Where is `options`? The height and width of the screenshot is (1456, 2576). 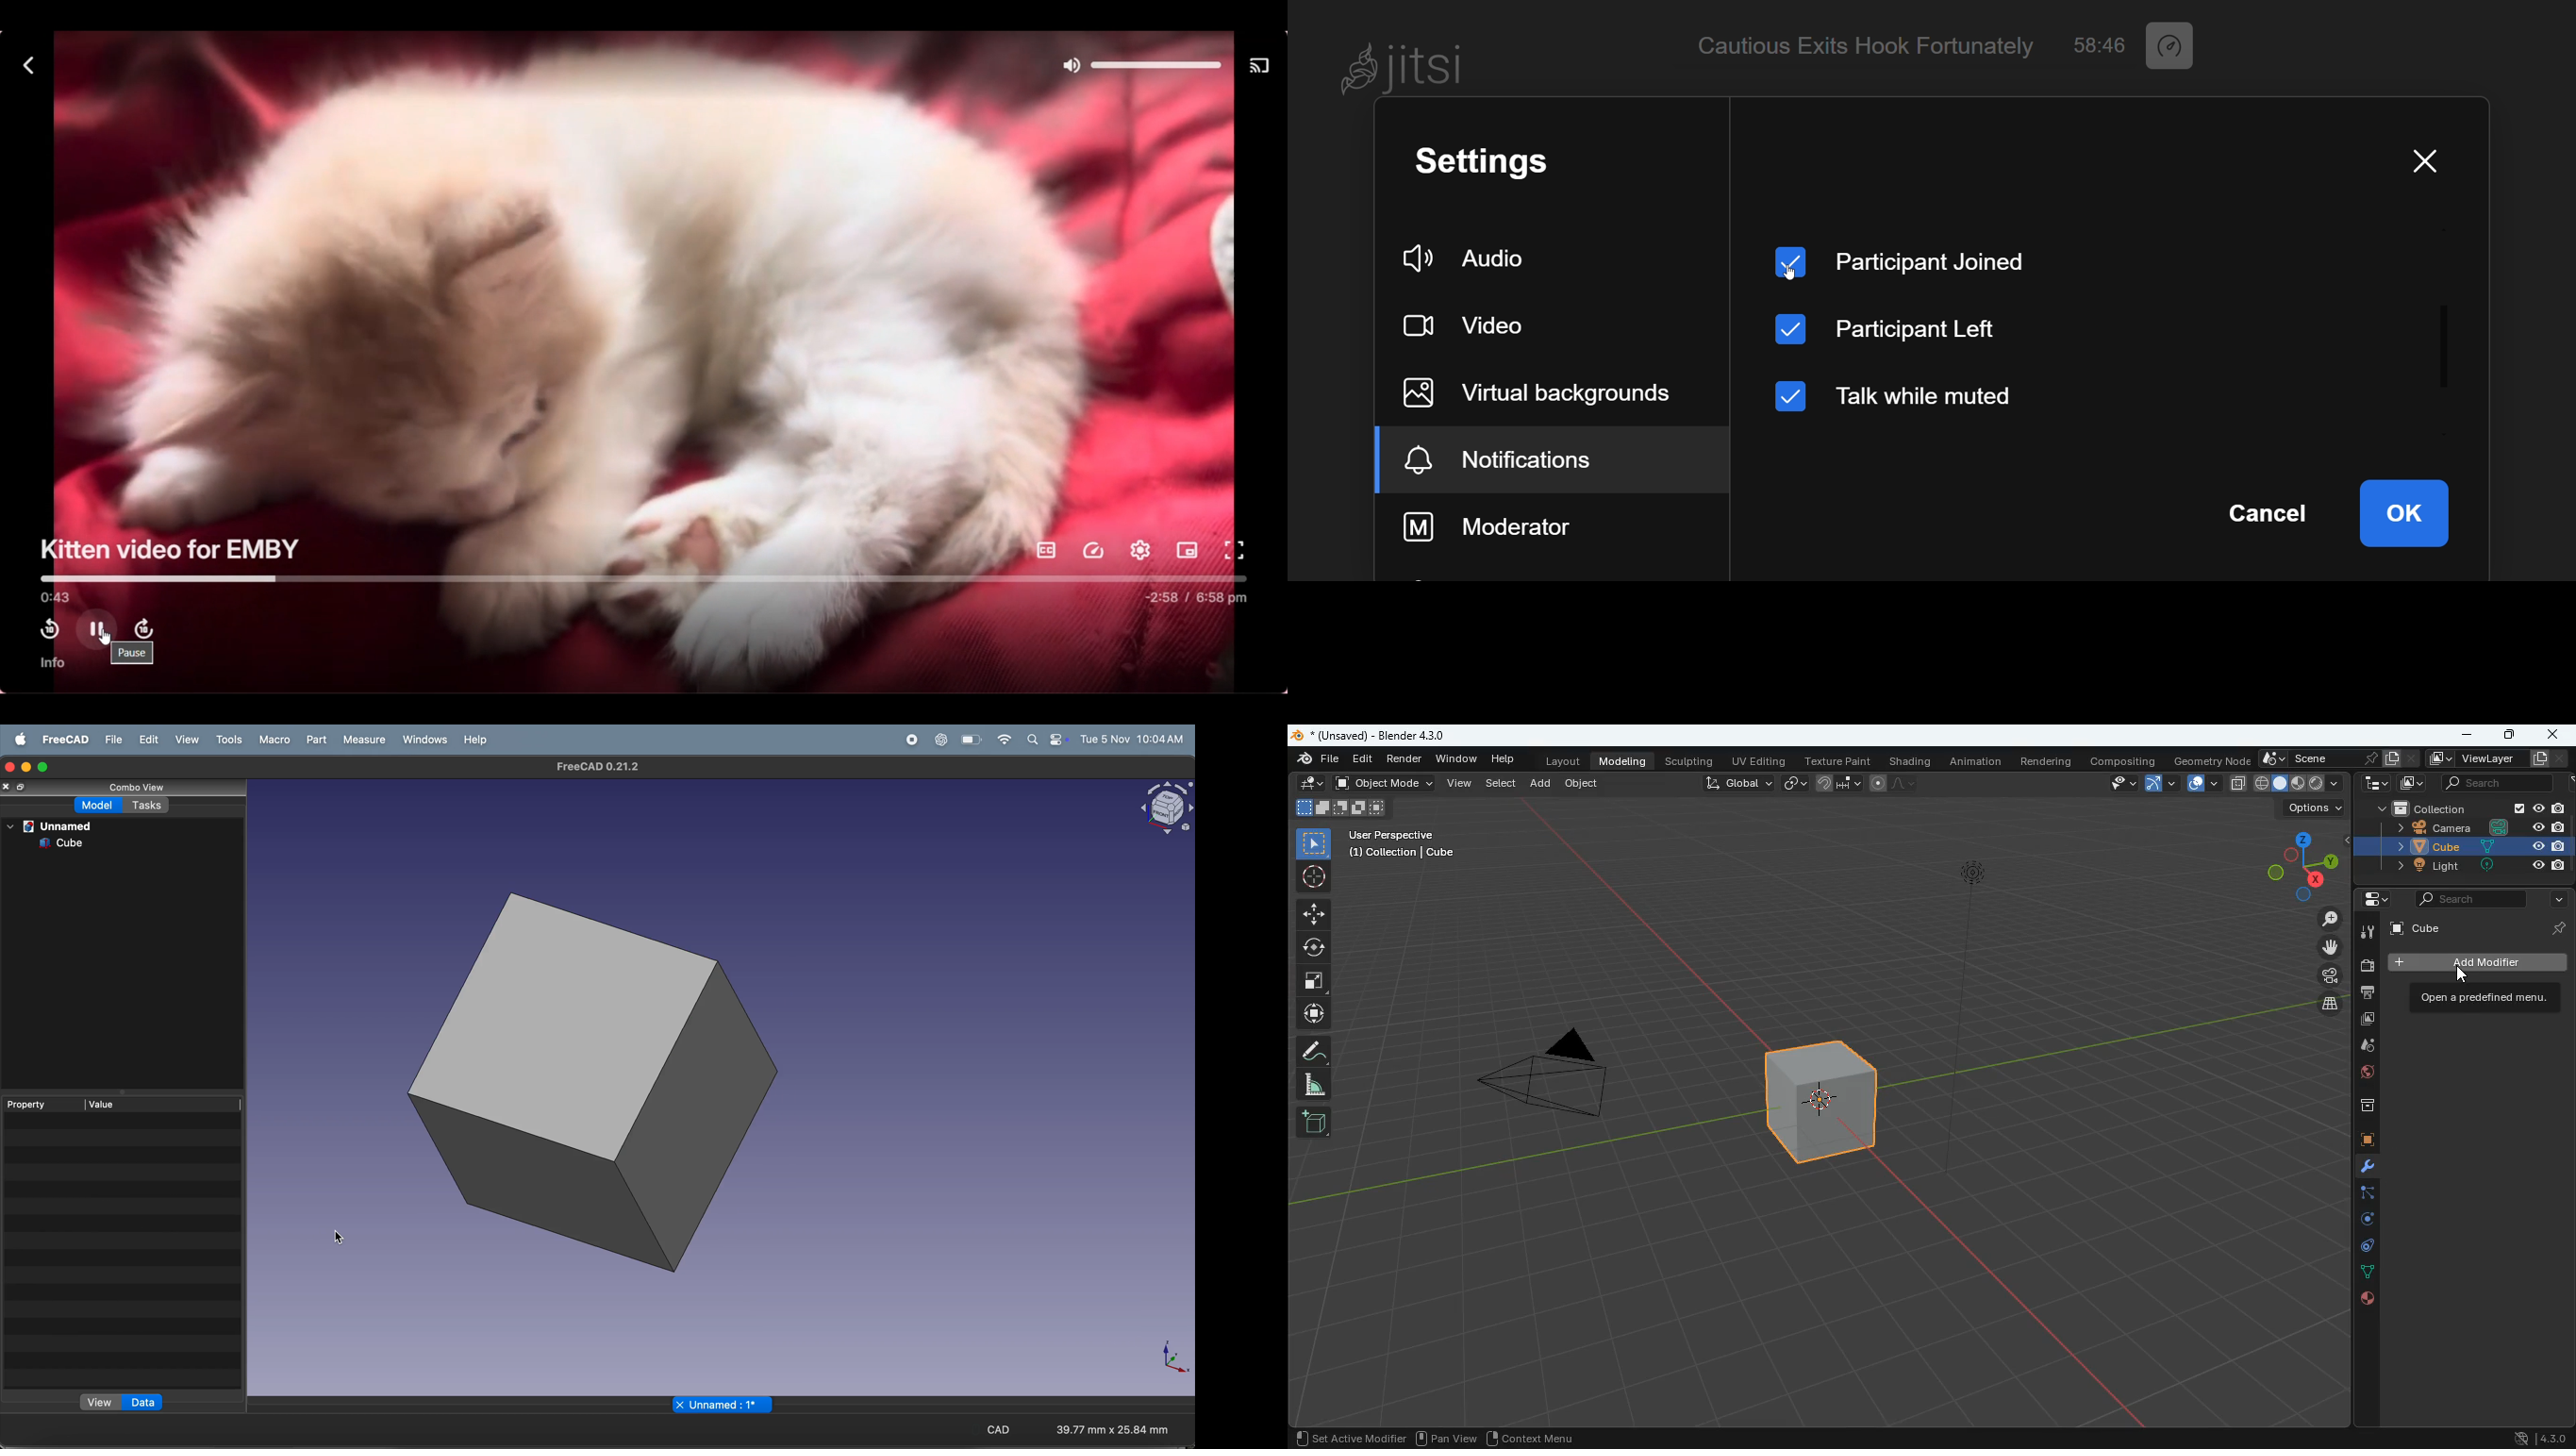
options is located at coordinates (2316, 808).